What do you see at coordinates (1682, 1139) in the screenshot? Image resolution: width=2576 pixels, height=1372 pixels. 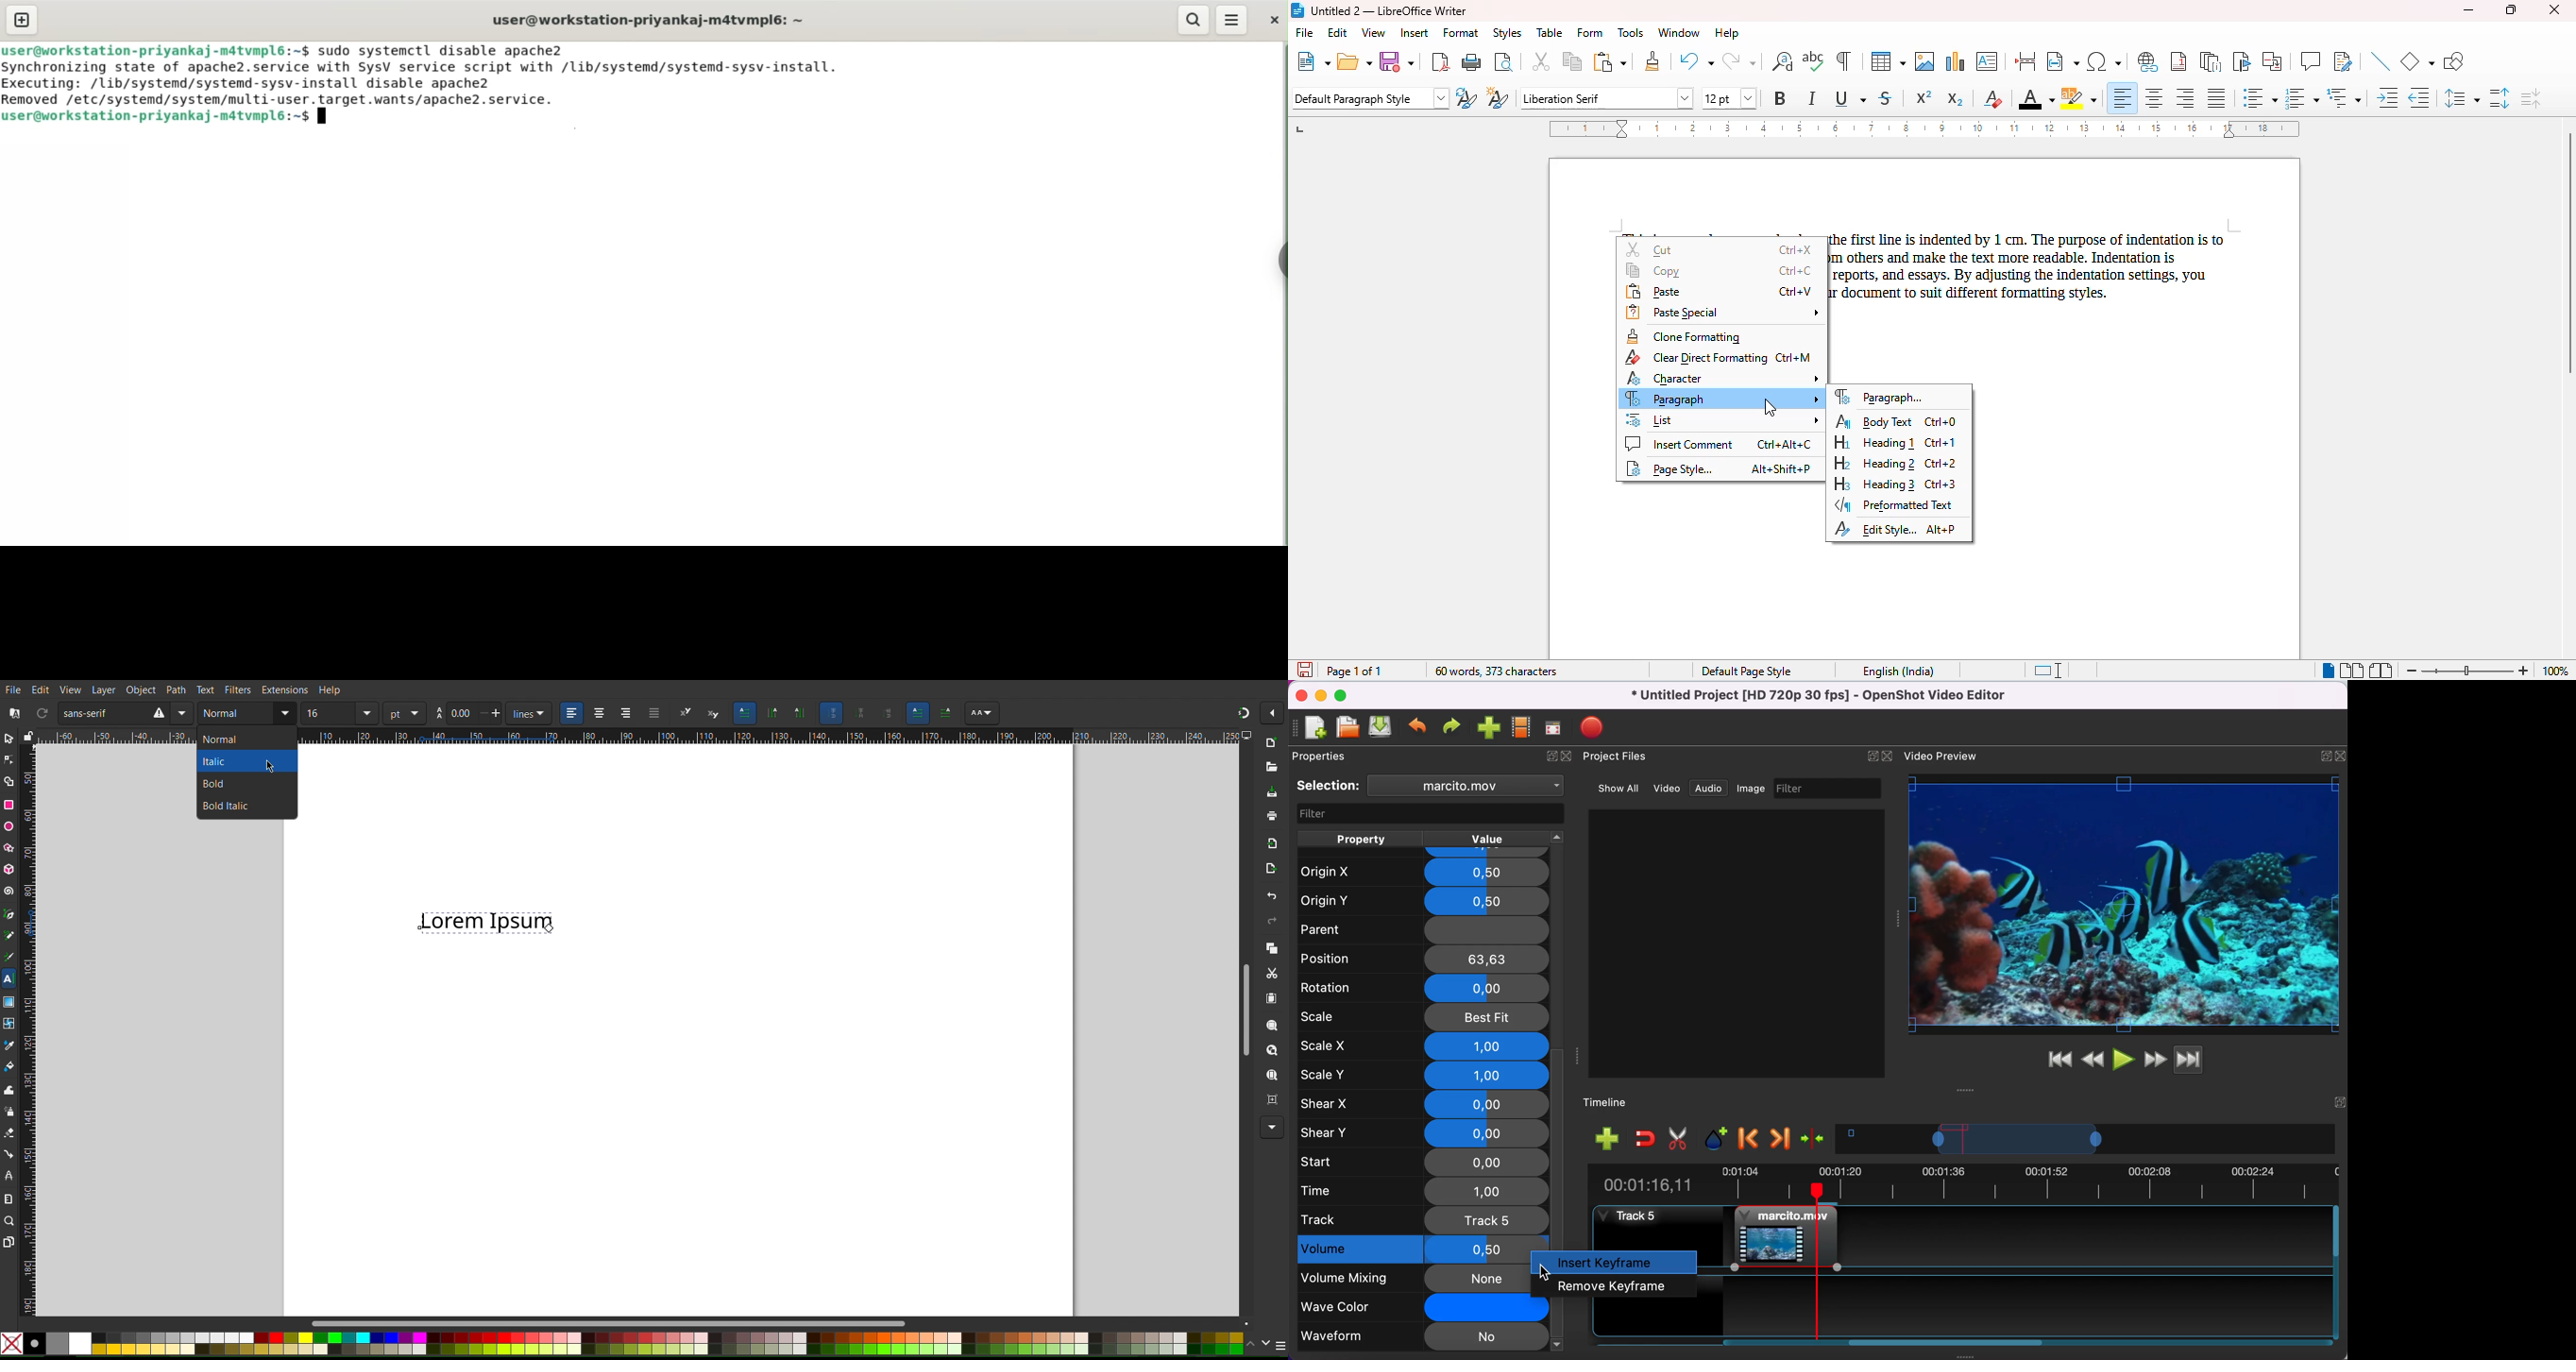 I see `cut` at bounding box center [1682, 1139].